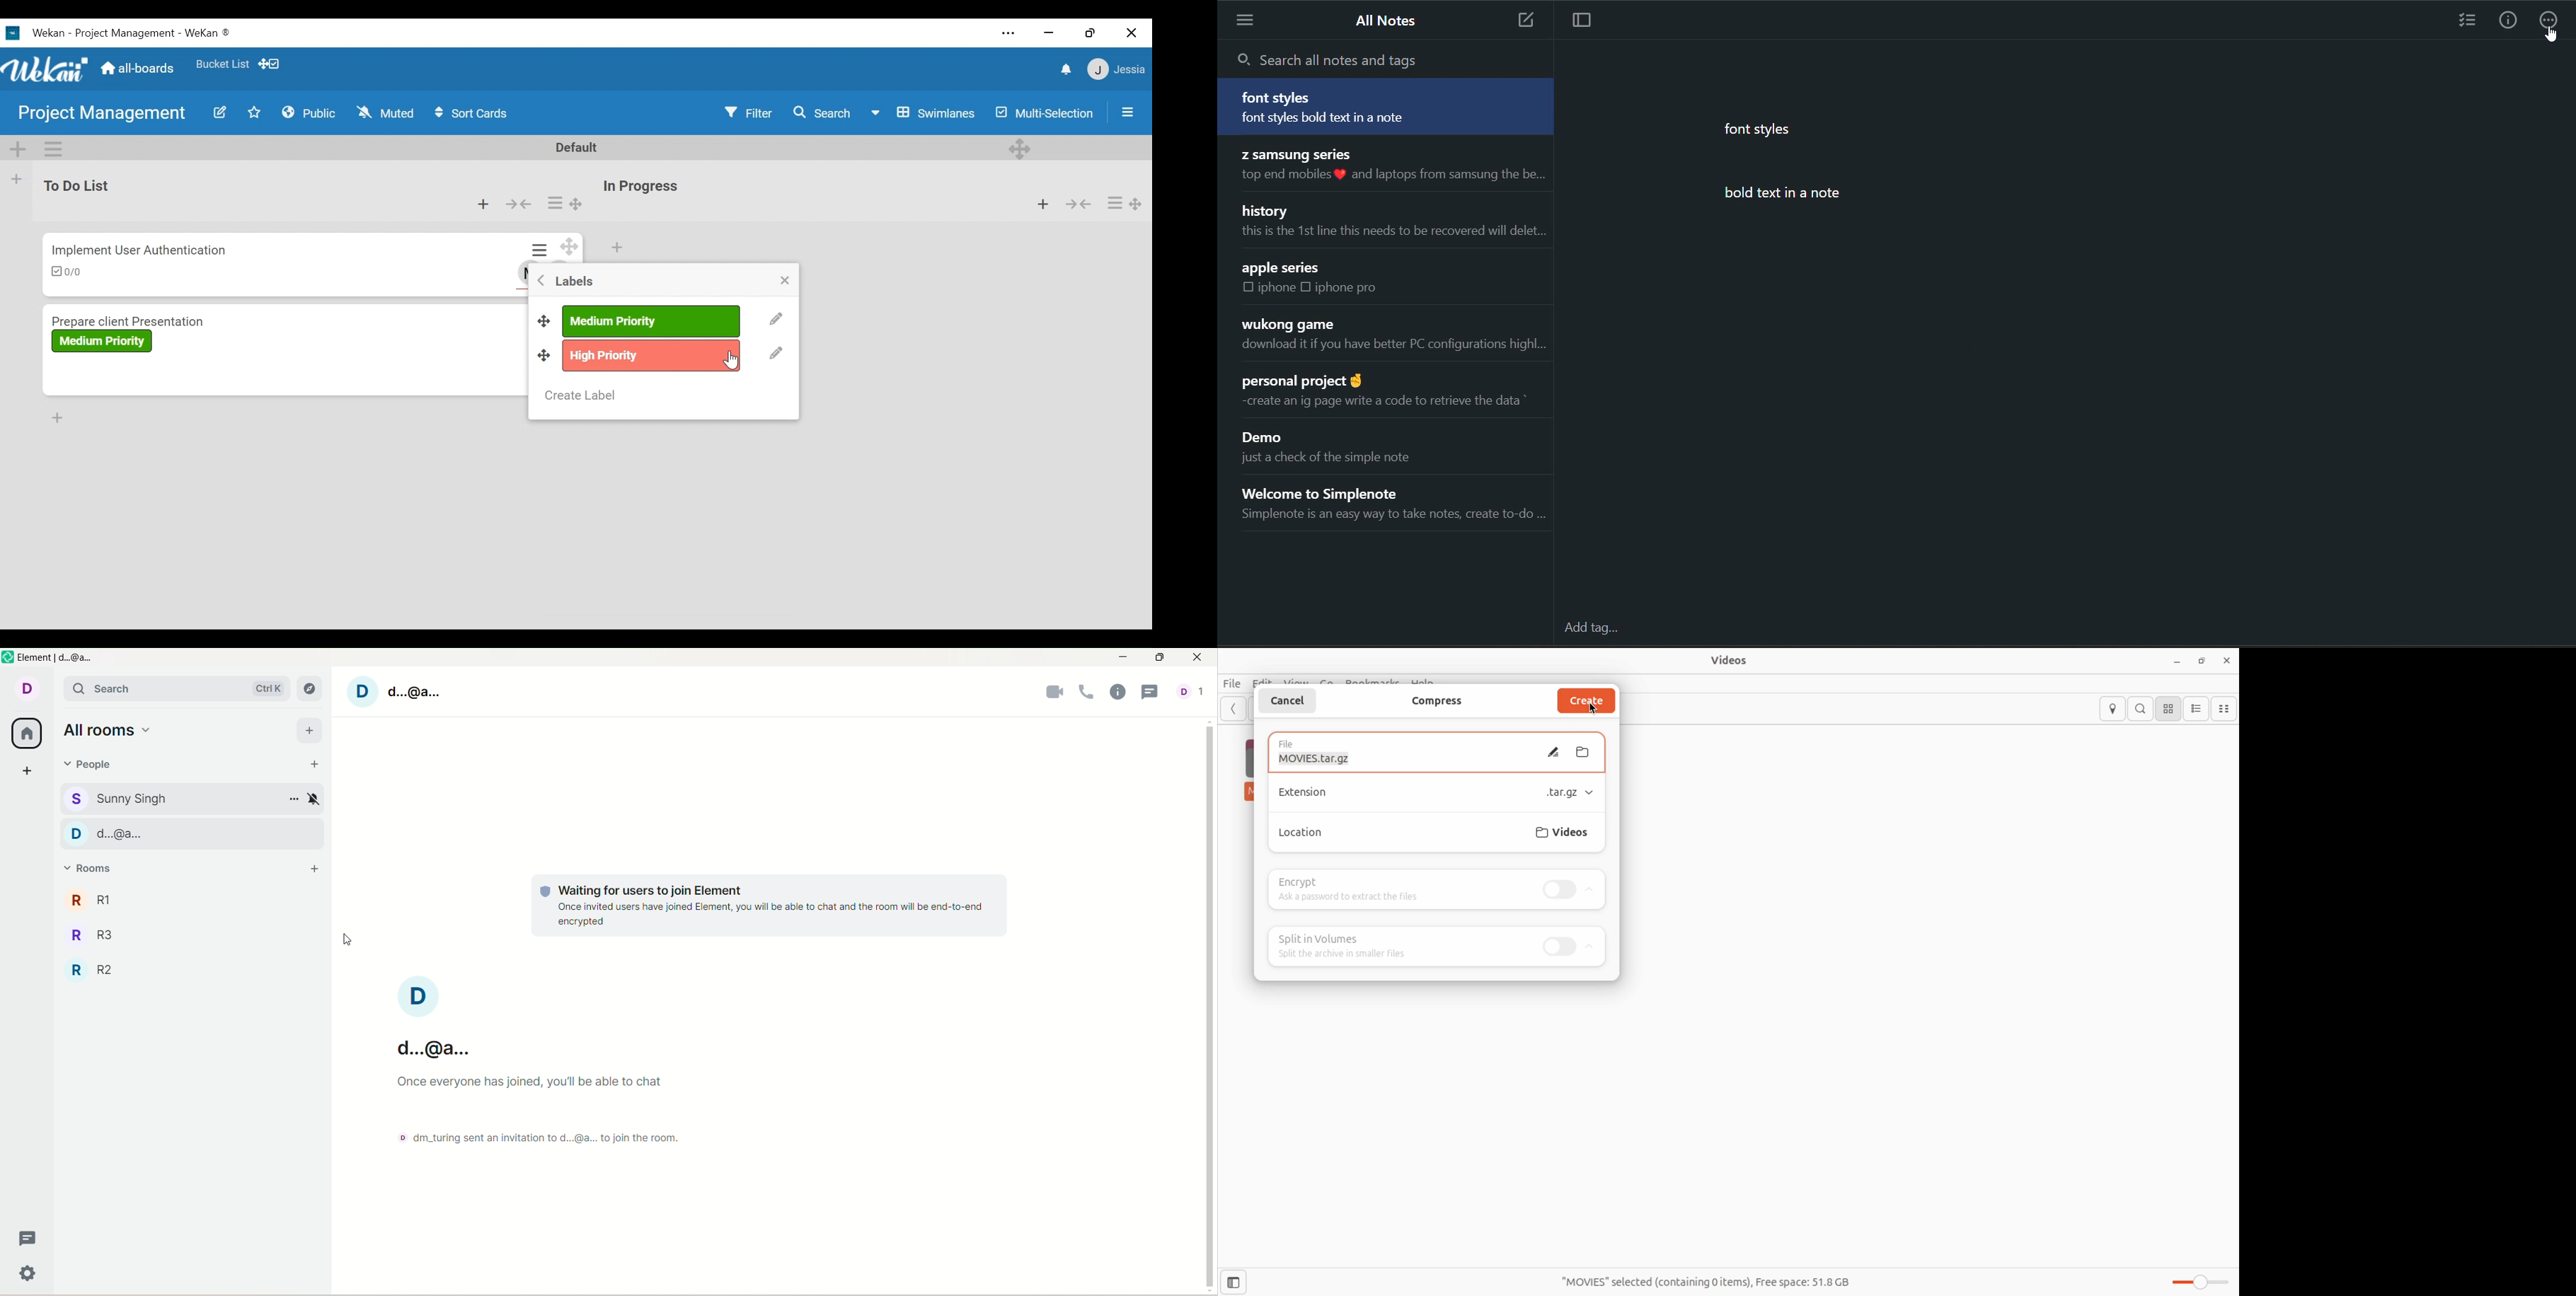 The height and width of the screenshot is (1316, 2576). Describe the element at coordinates (640, 187) in the screenshot. I see `List Title` at that location.